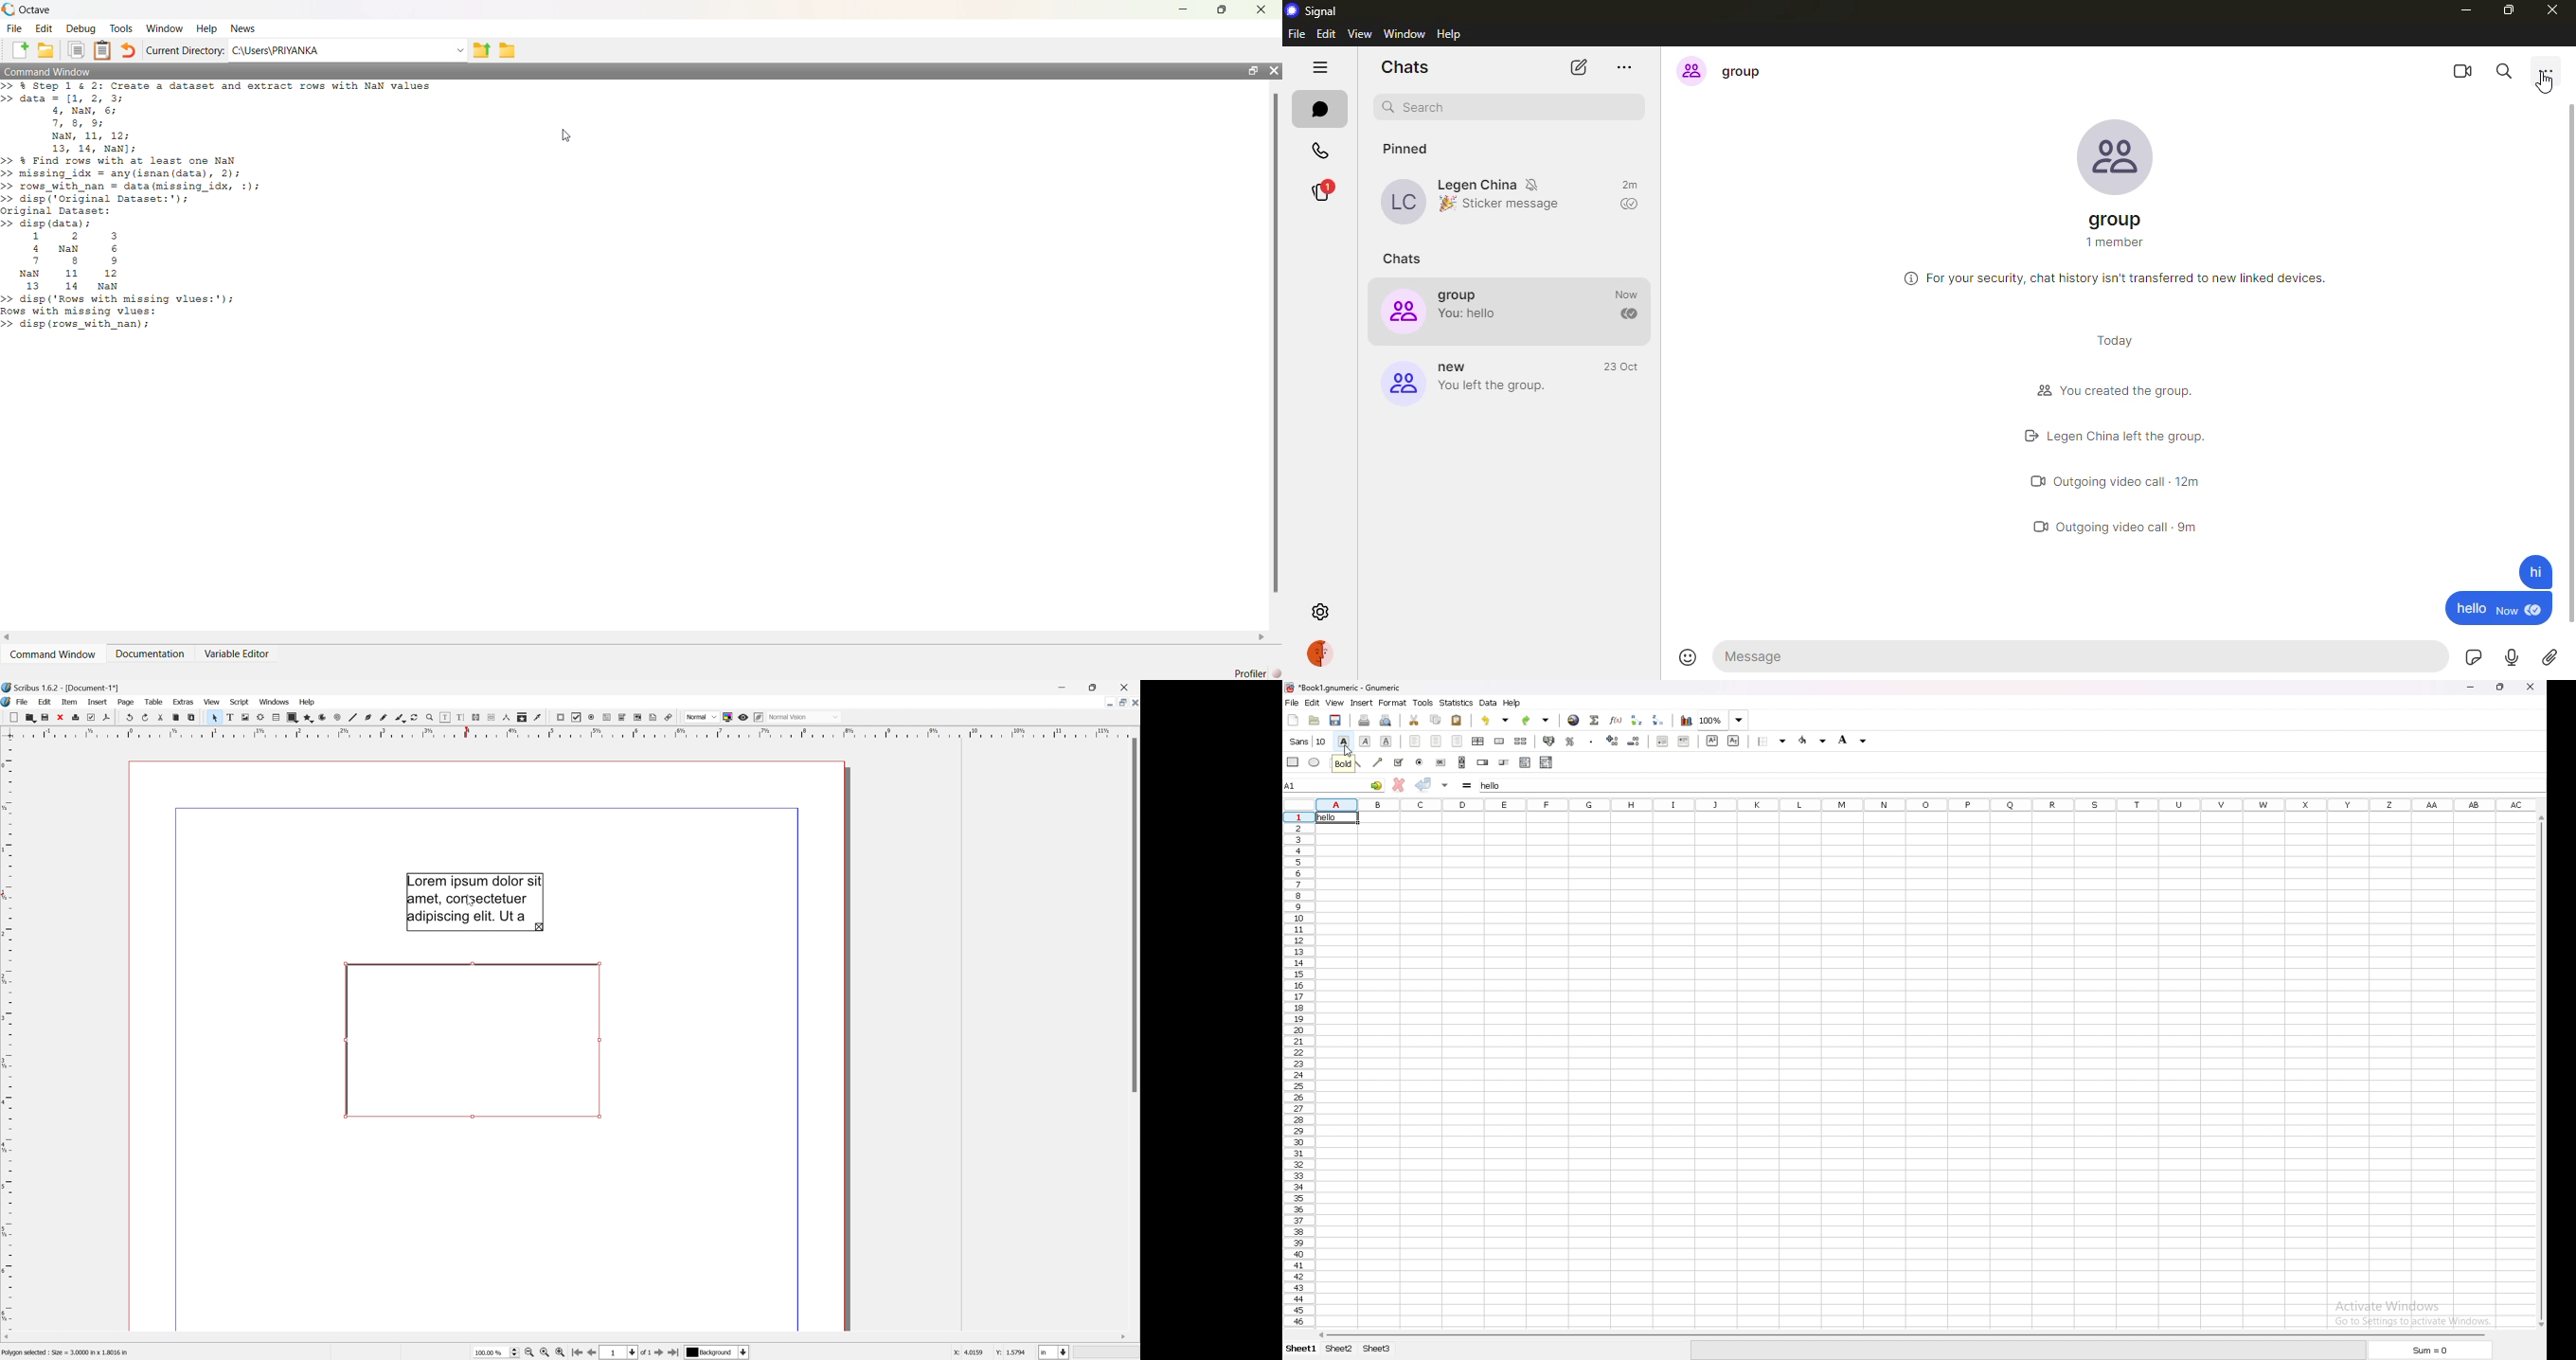 This screenshot has width=2576, height=1372. I want to click on Undo, so click(126, 717).